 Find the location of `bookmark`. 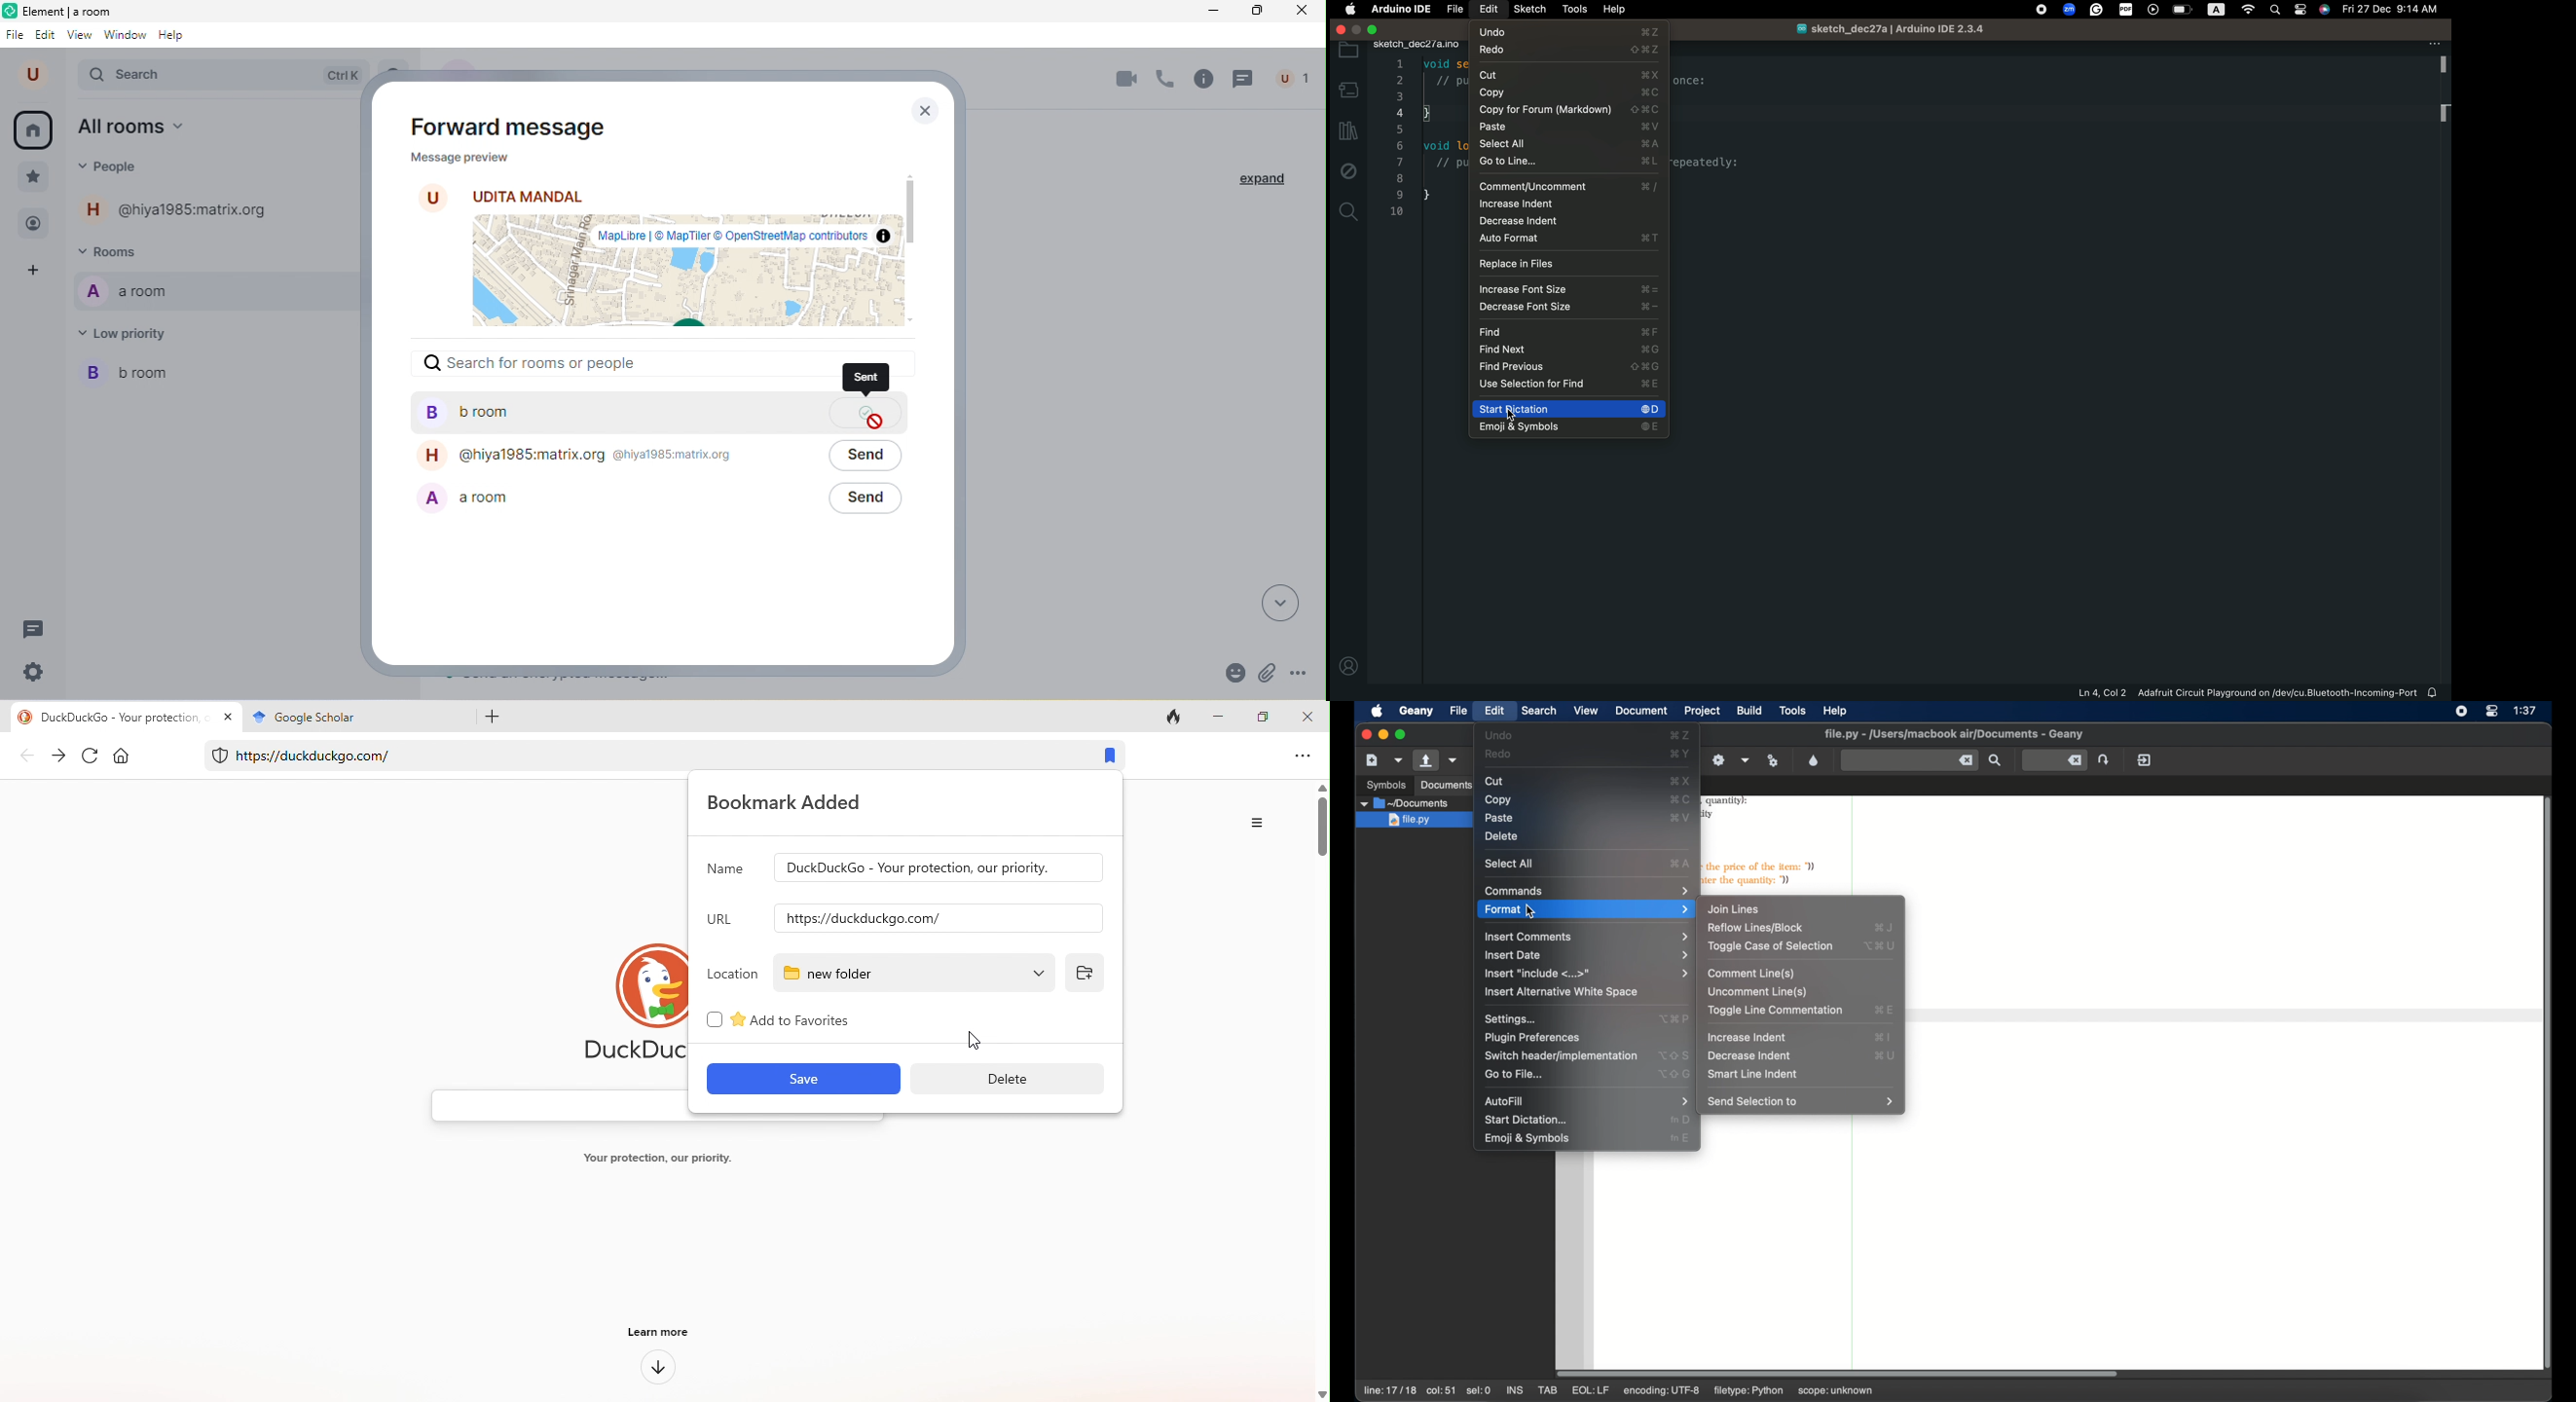

bookmark is located at coordinates (1109, 756).